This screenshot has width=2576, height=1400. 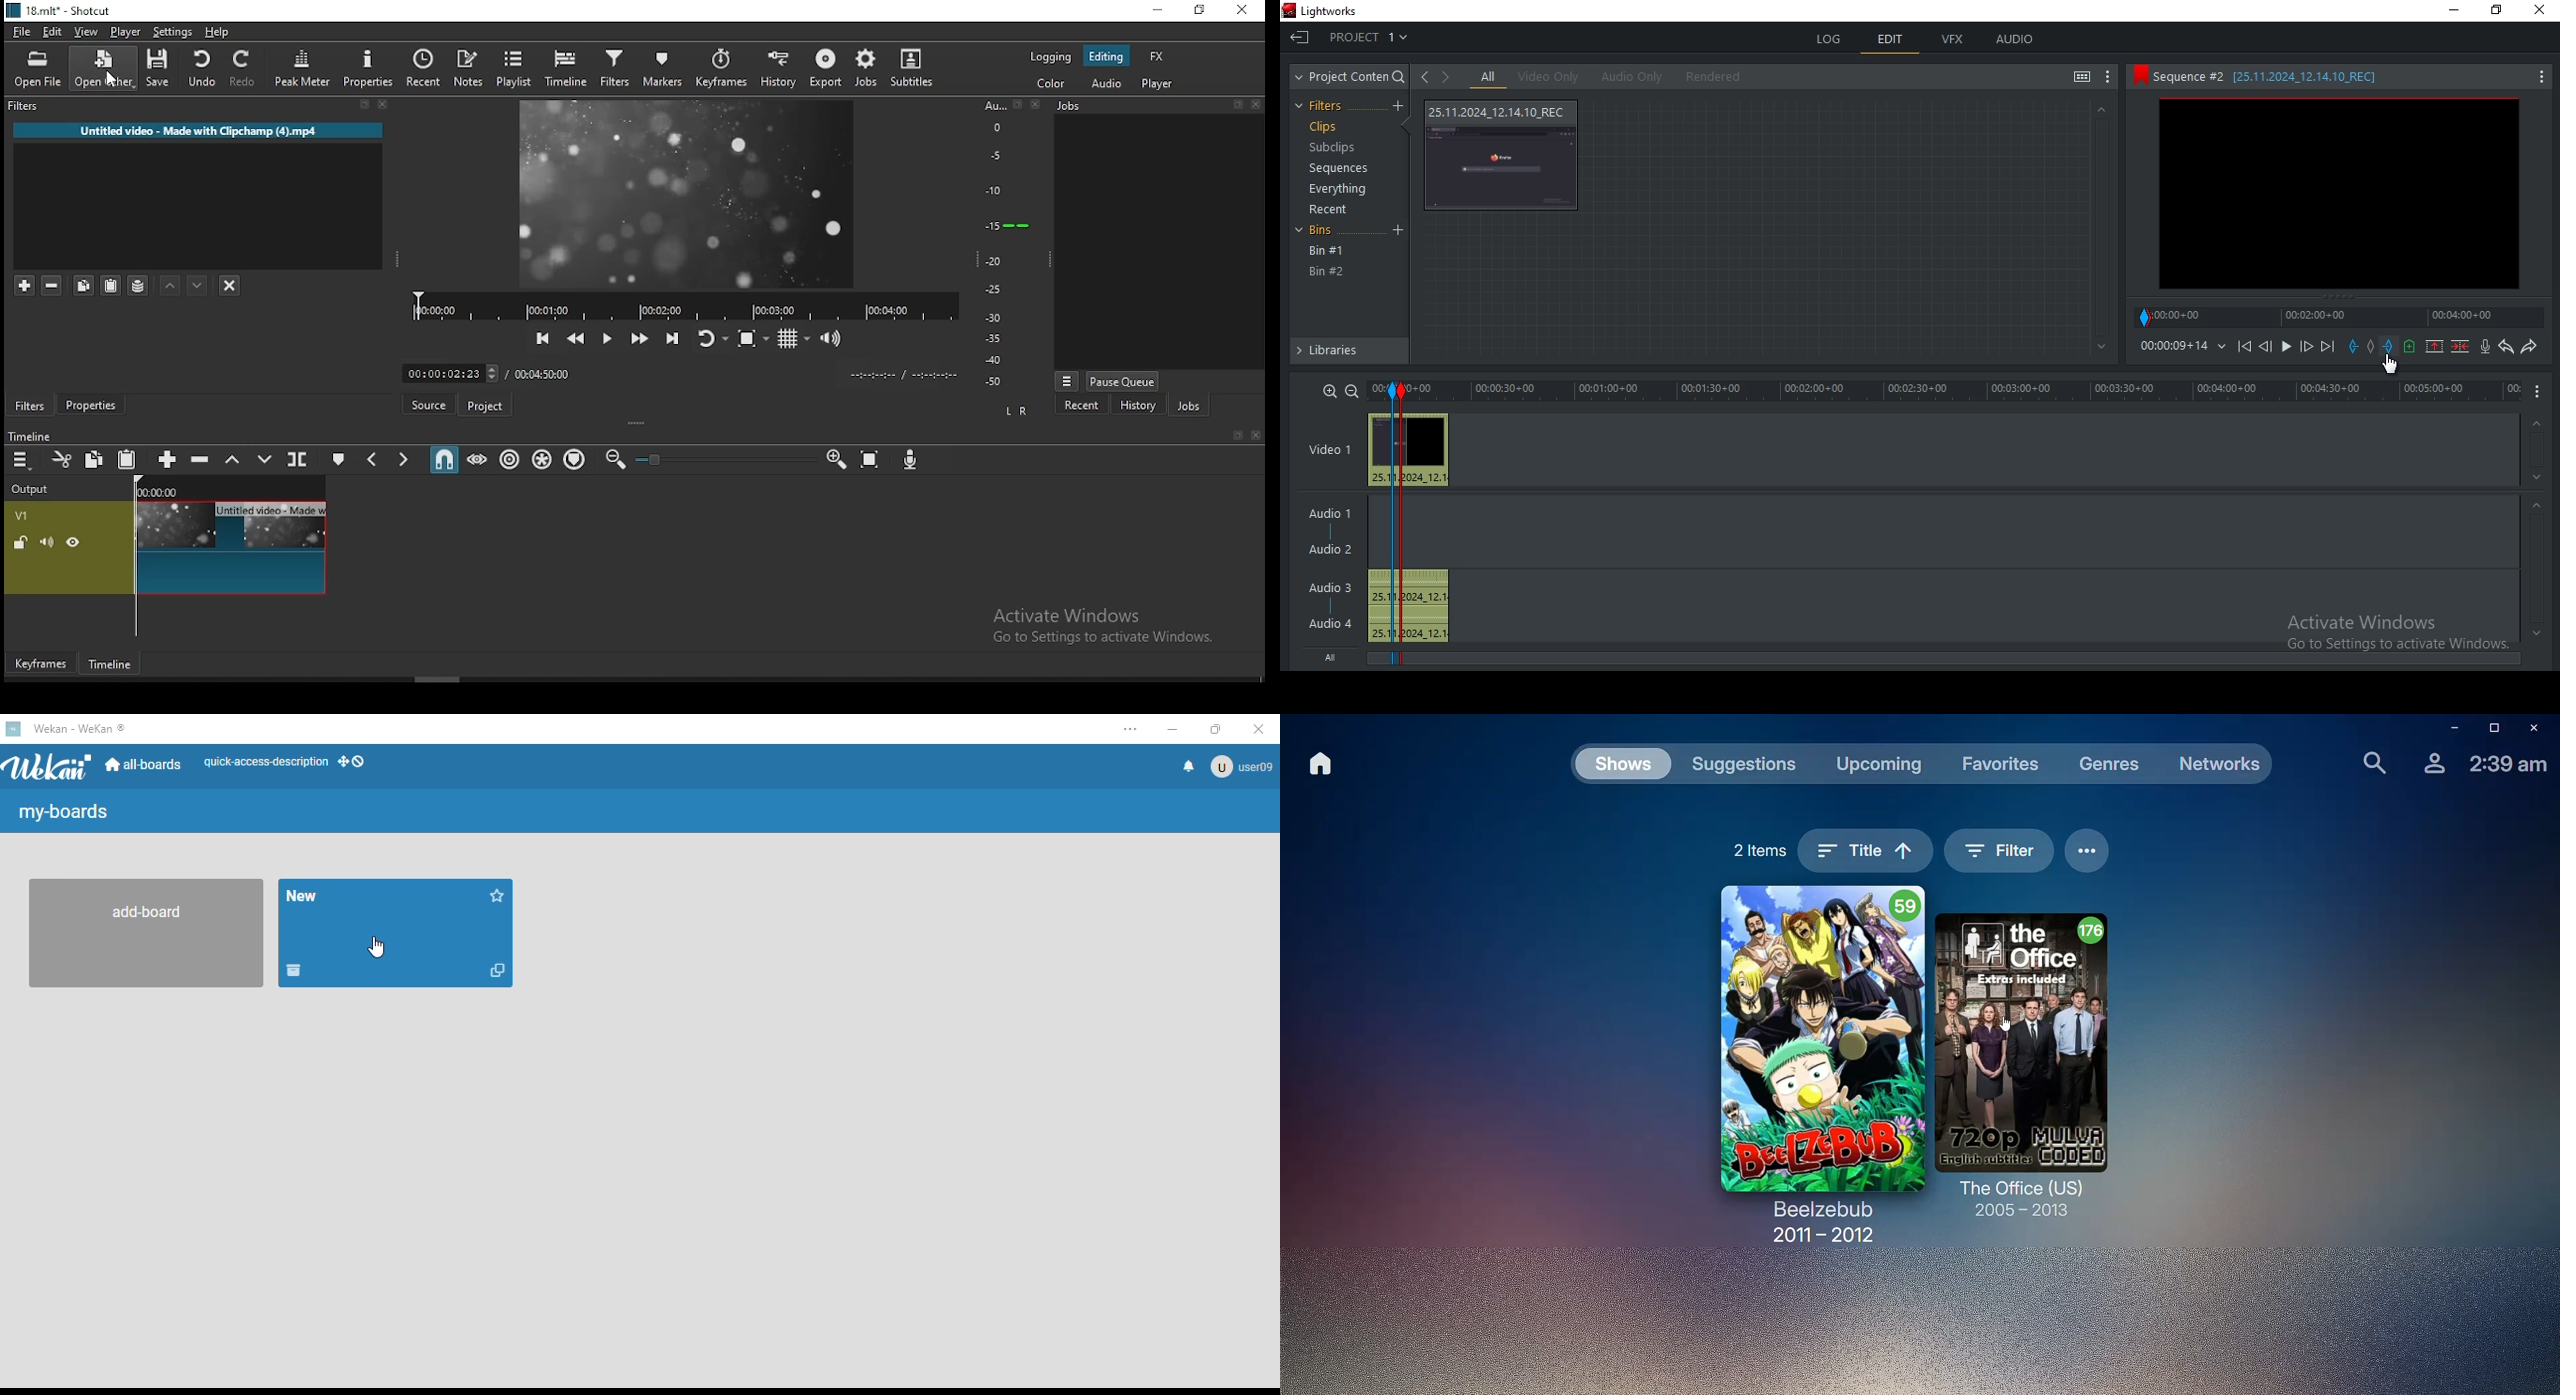 I want to click on lift, so click(x=232, y=460).